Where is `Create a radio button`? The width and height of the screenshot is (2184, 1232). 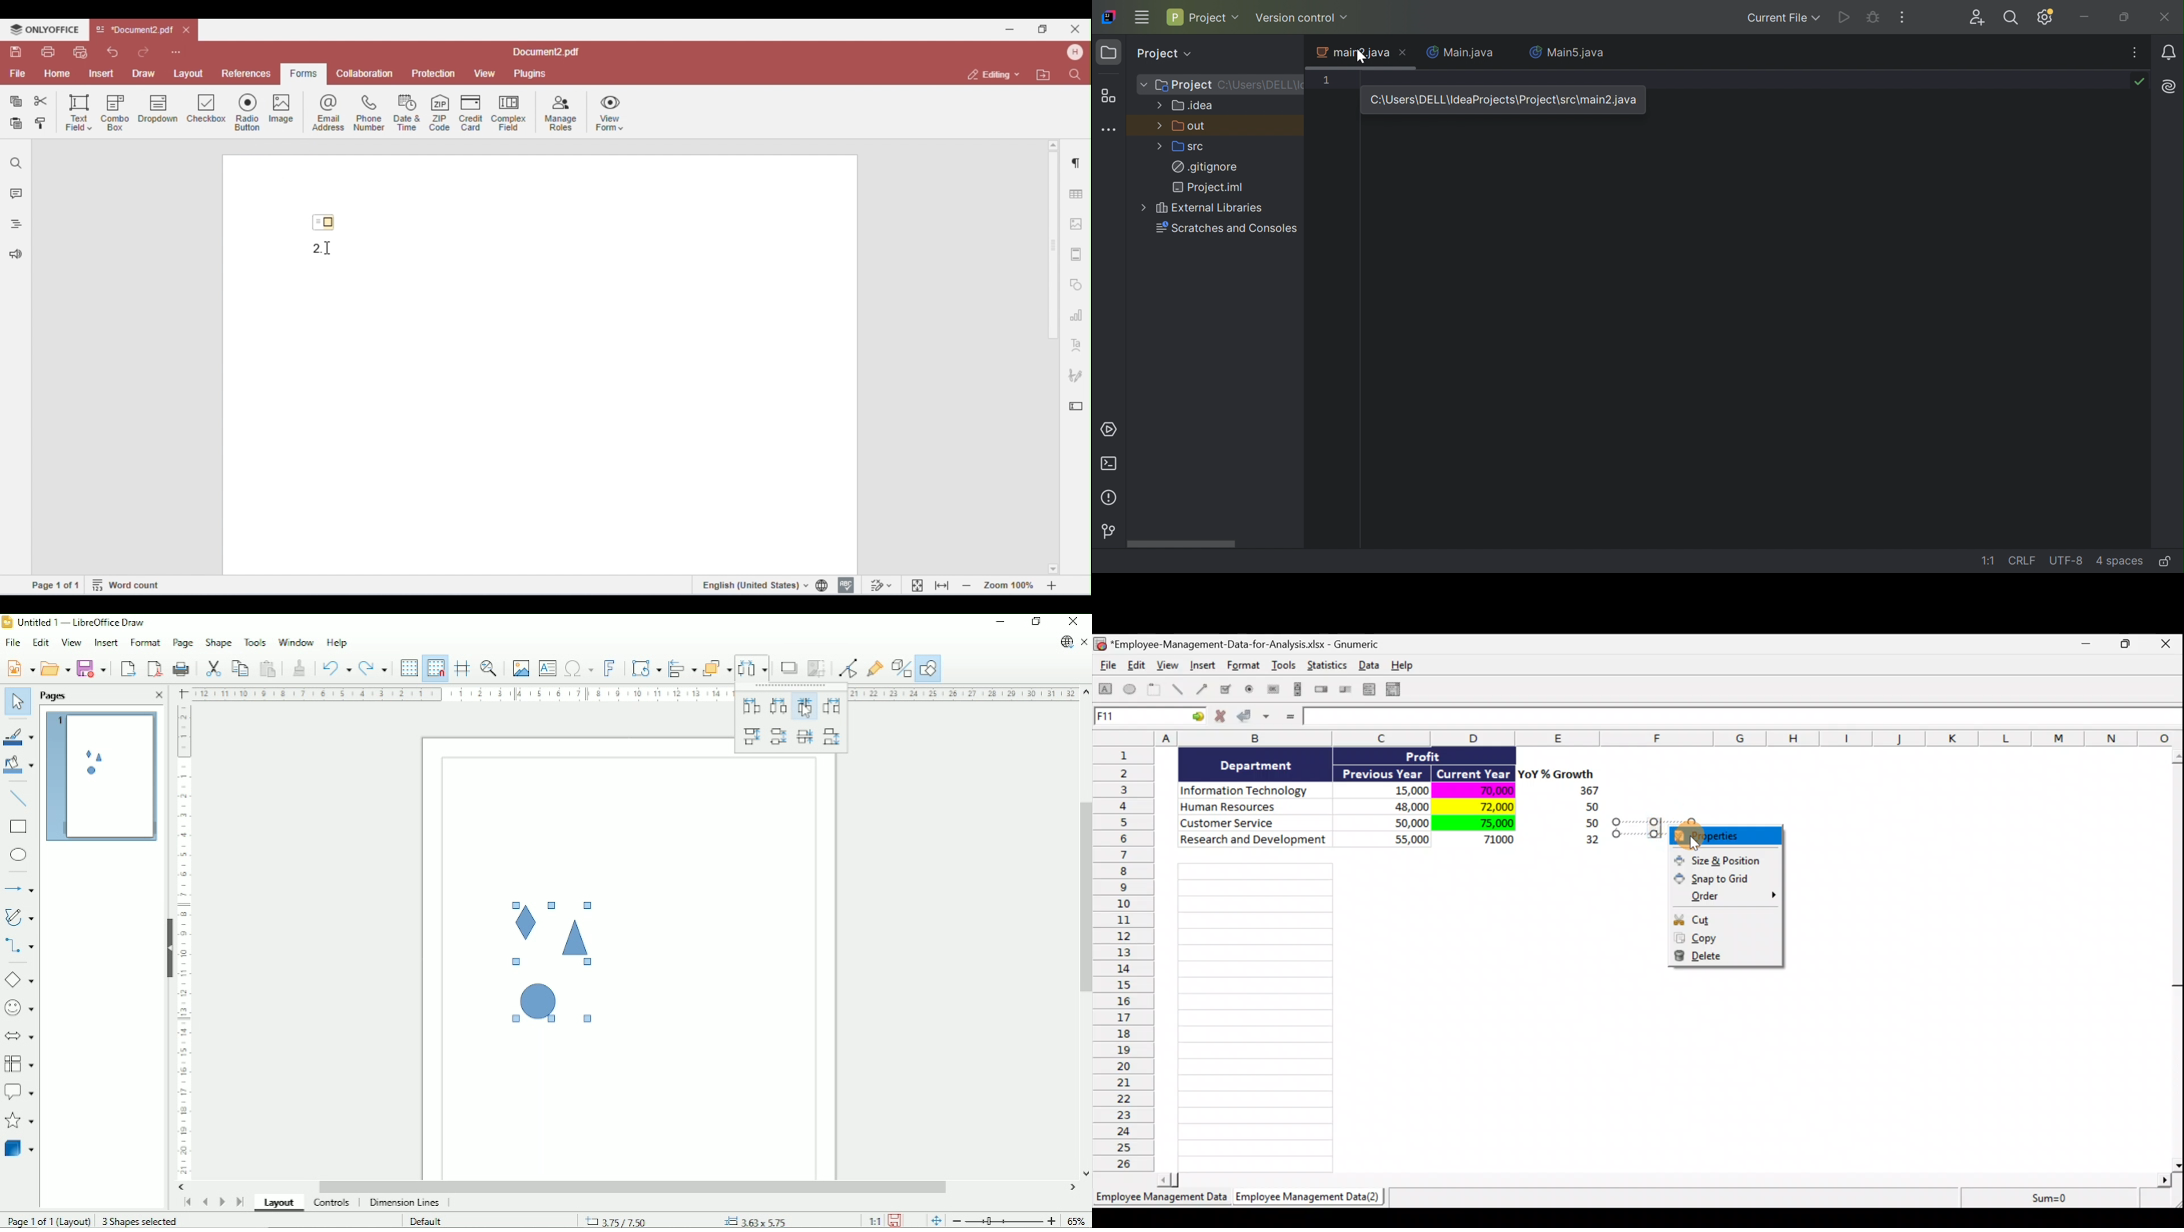 Create a radio button is located at coordinates (1250, 691).